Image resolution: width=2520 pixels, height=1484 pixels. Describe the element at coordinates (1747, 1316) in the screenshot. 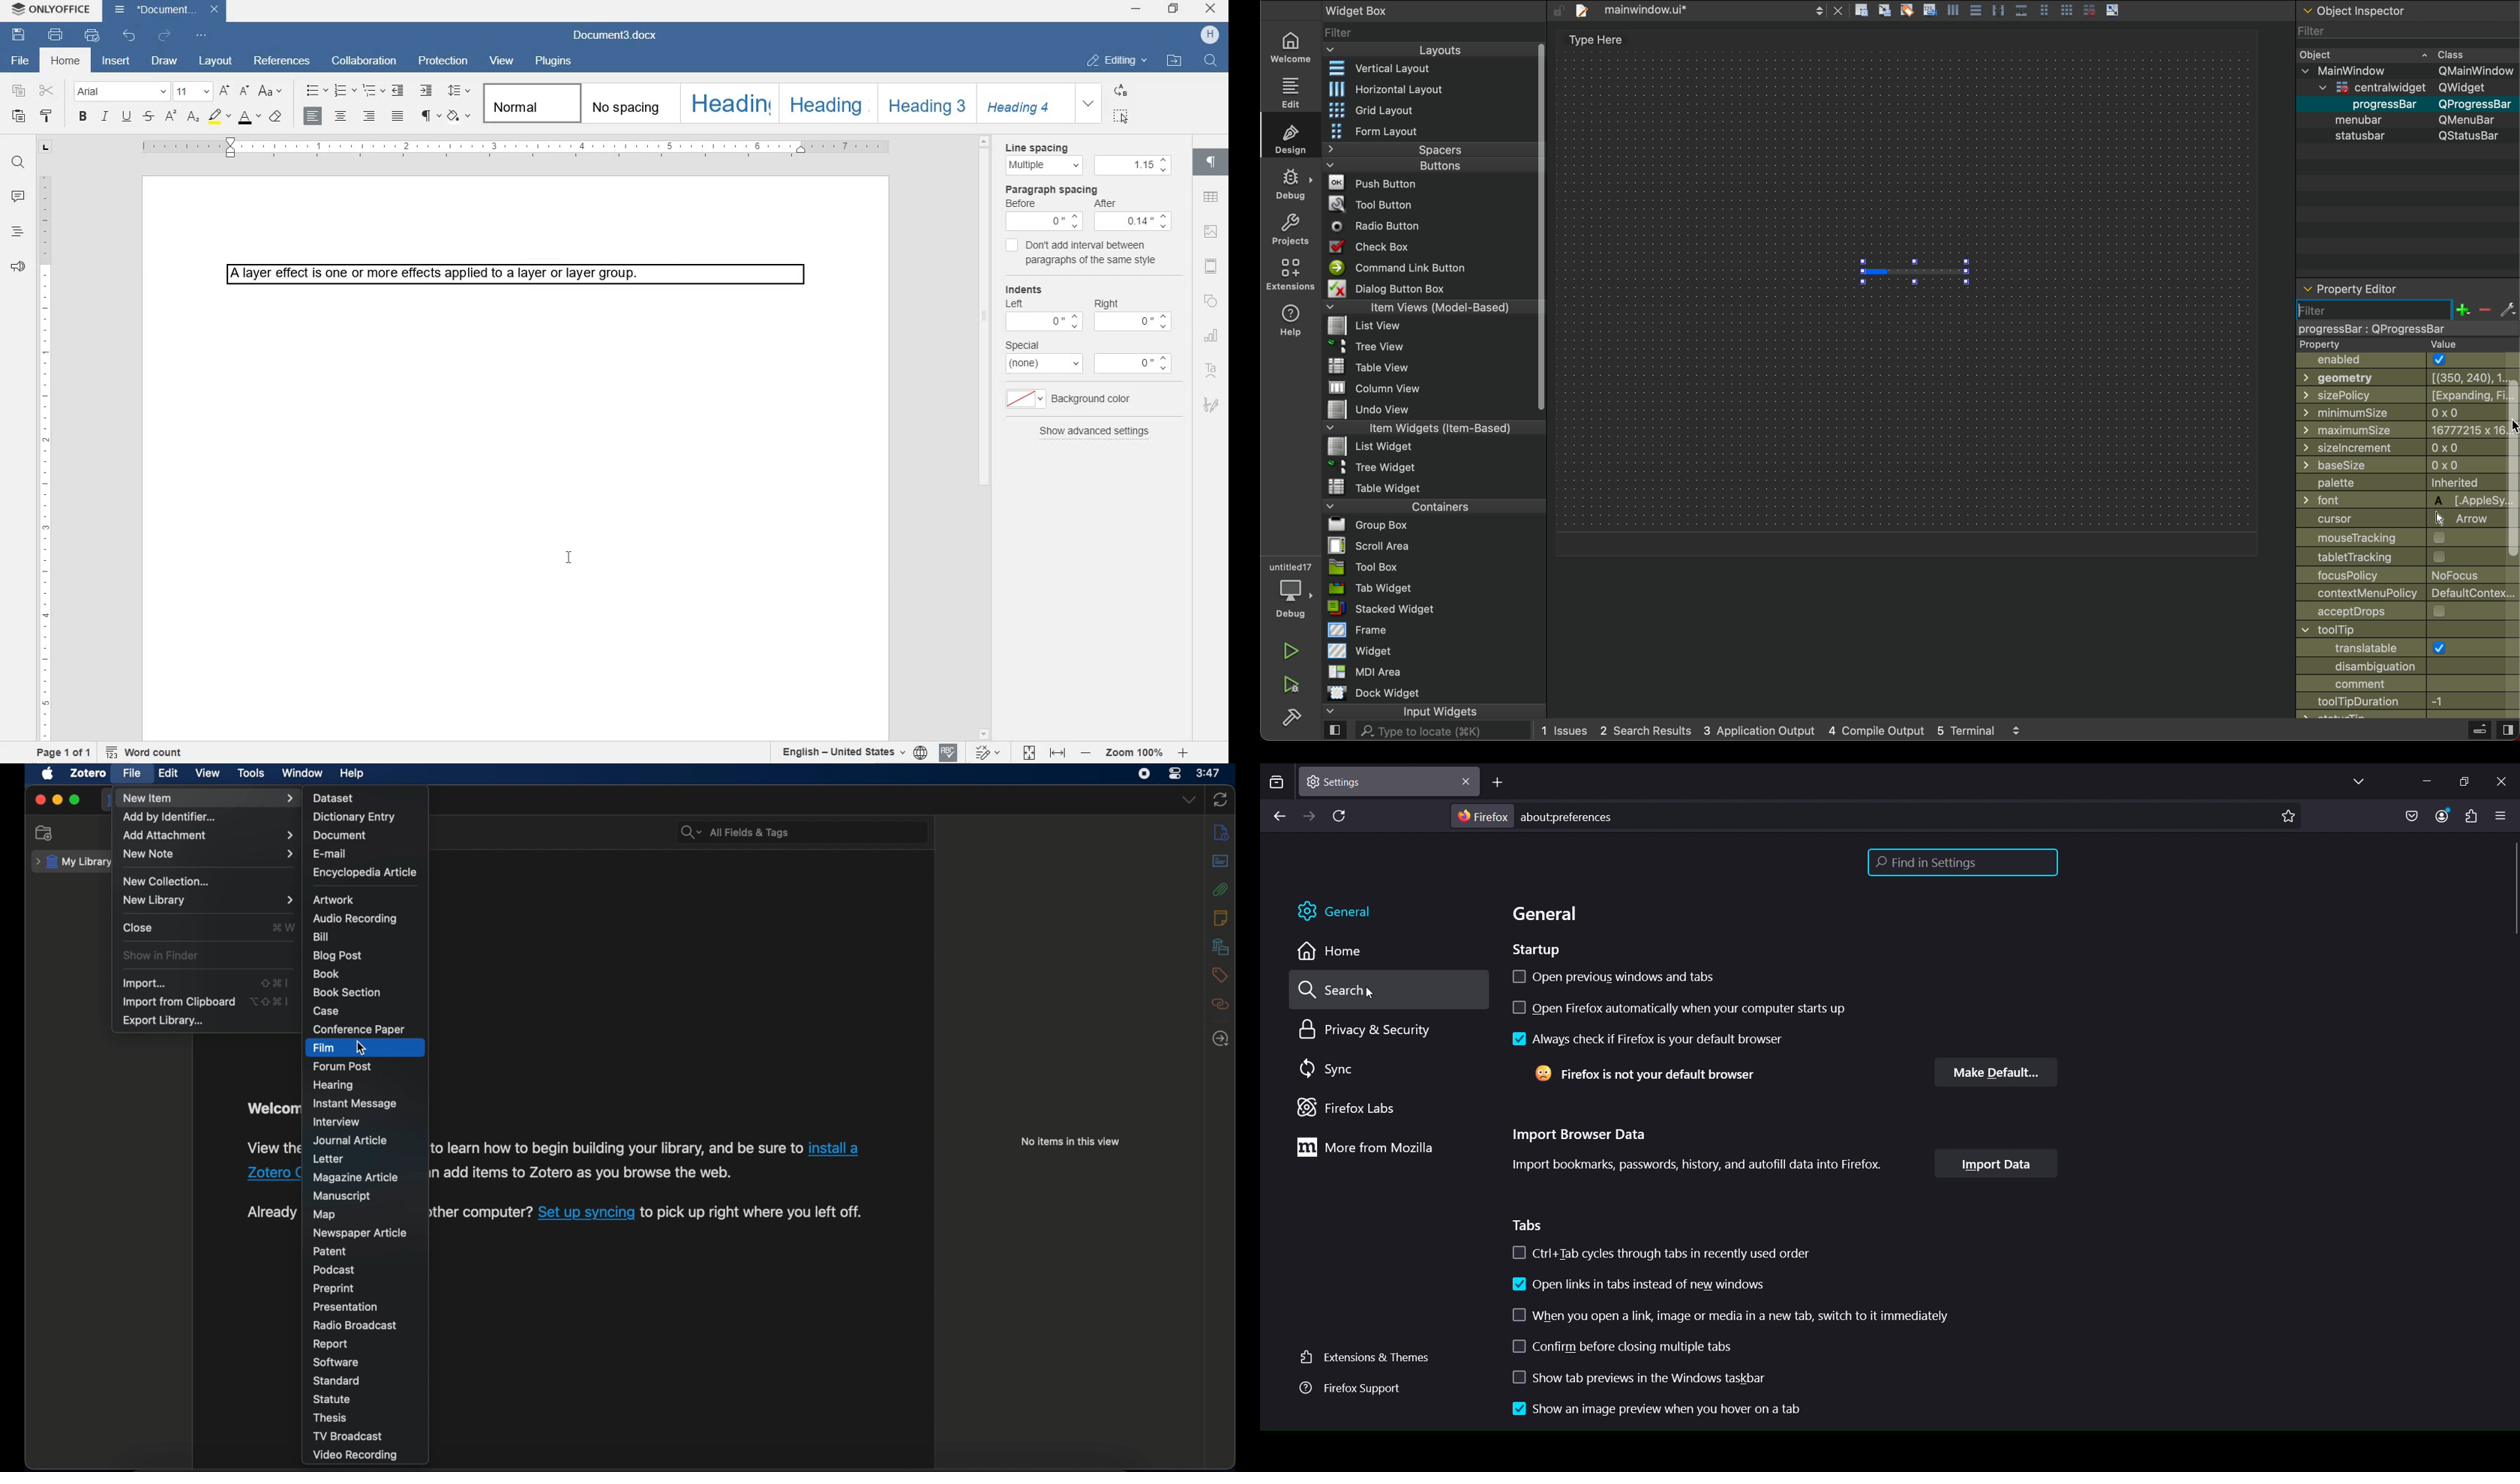

I see `when you open a link image or media switch to new tab immediately` at that location.